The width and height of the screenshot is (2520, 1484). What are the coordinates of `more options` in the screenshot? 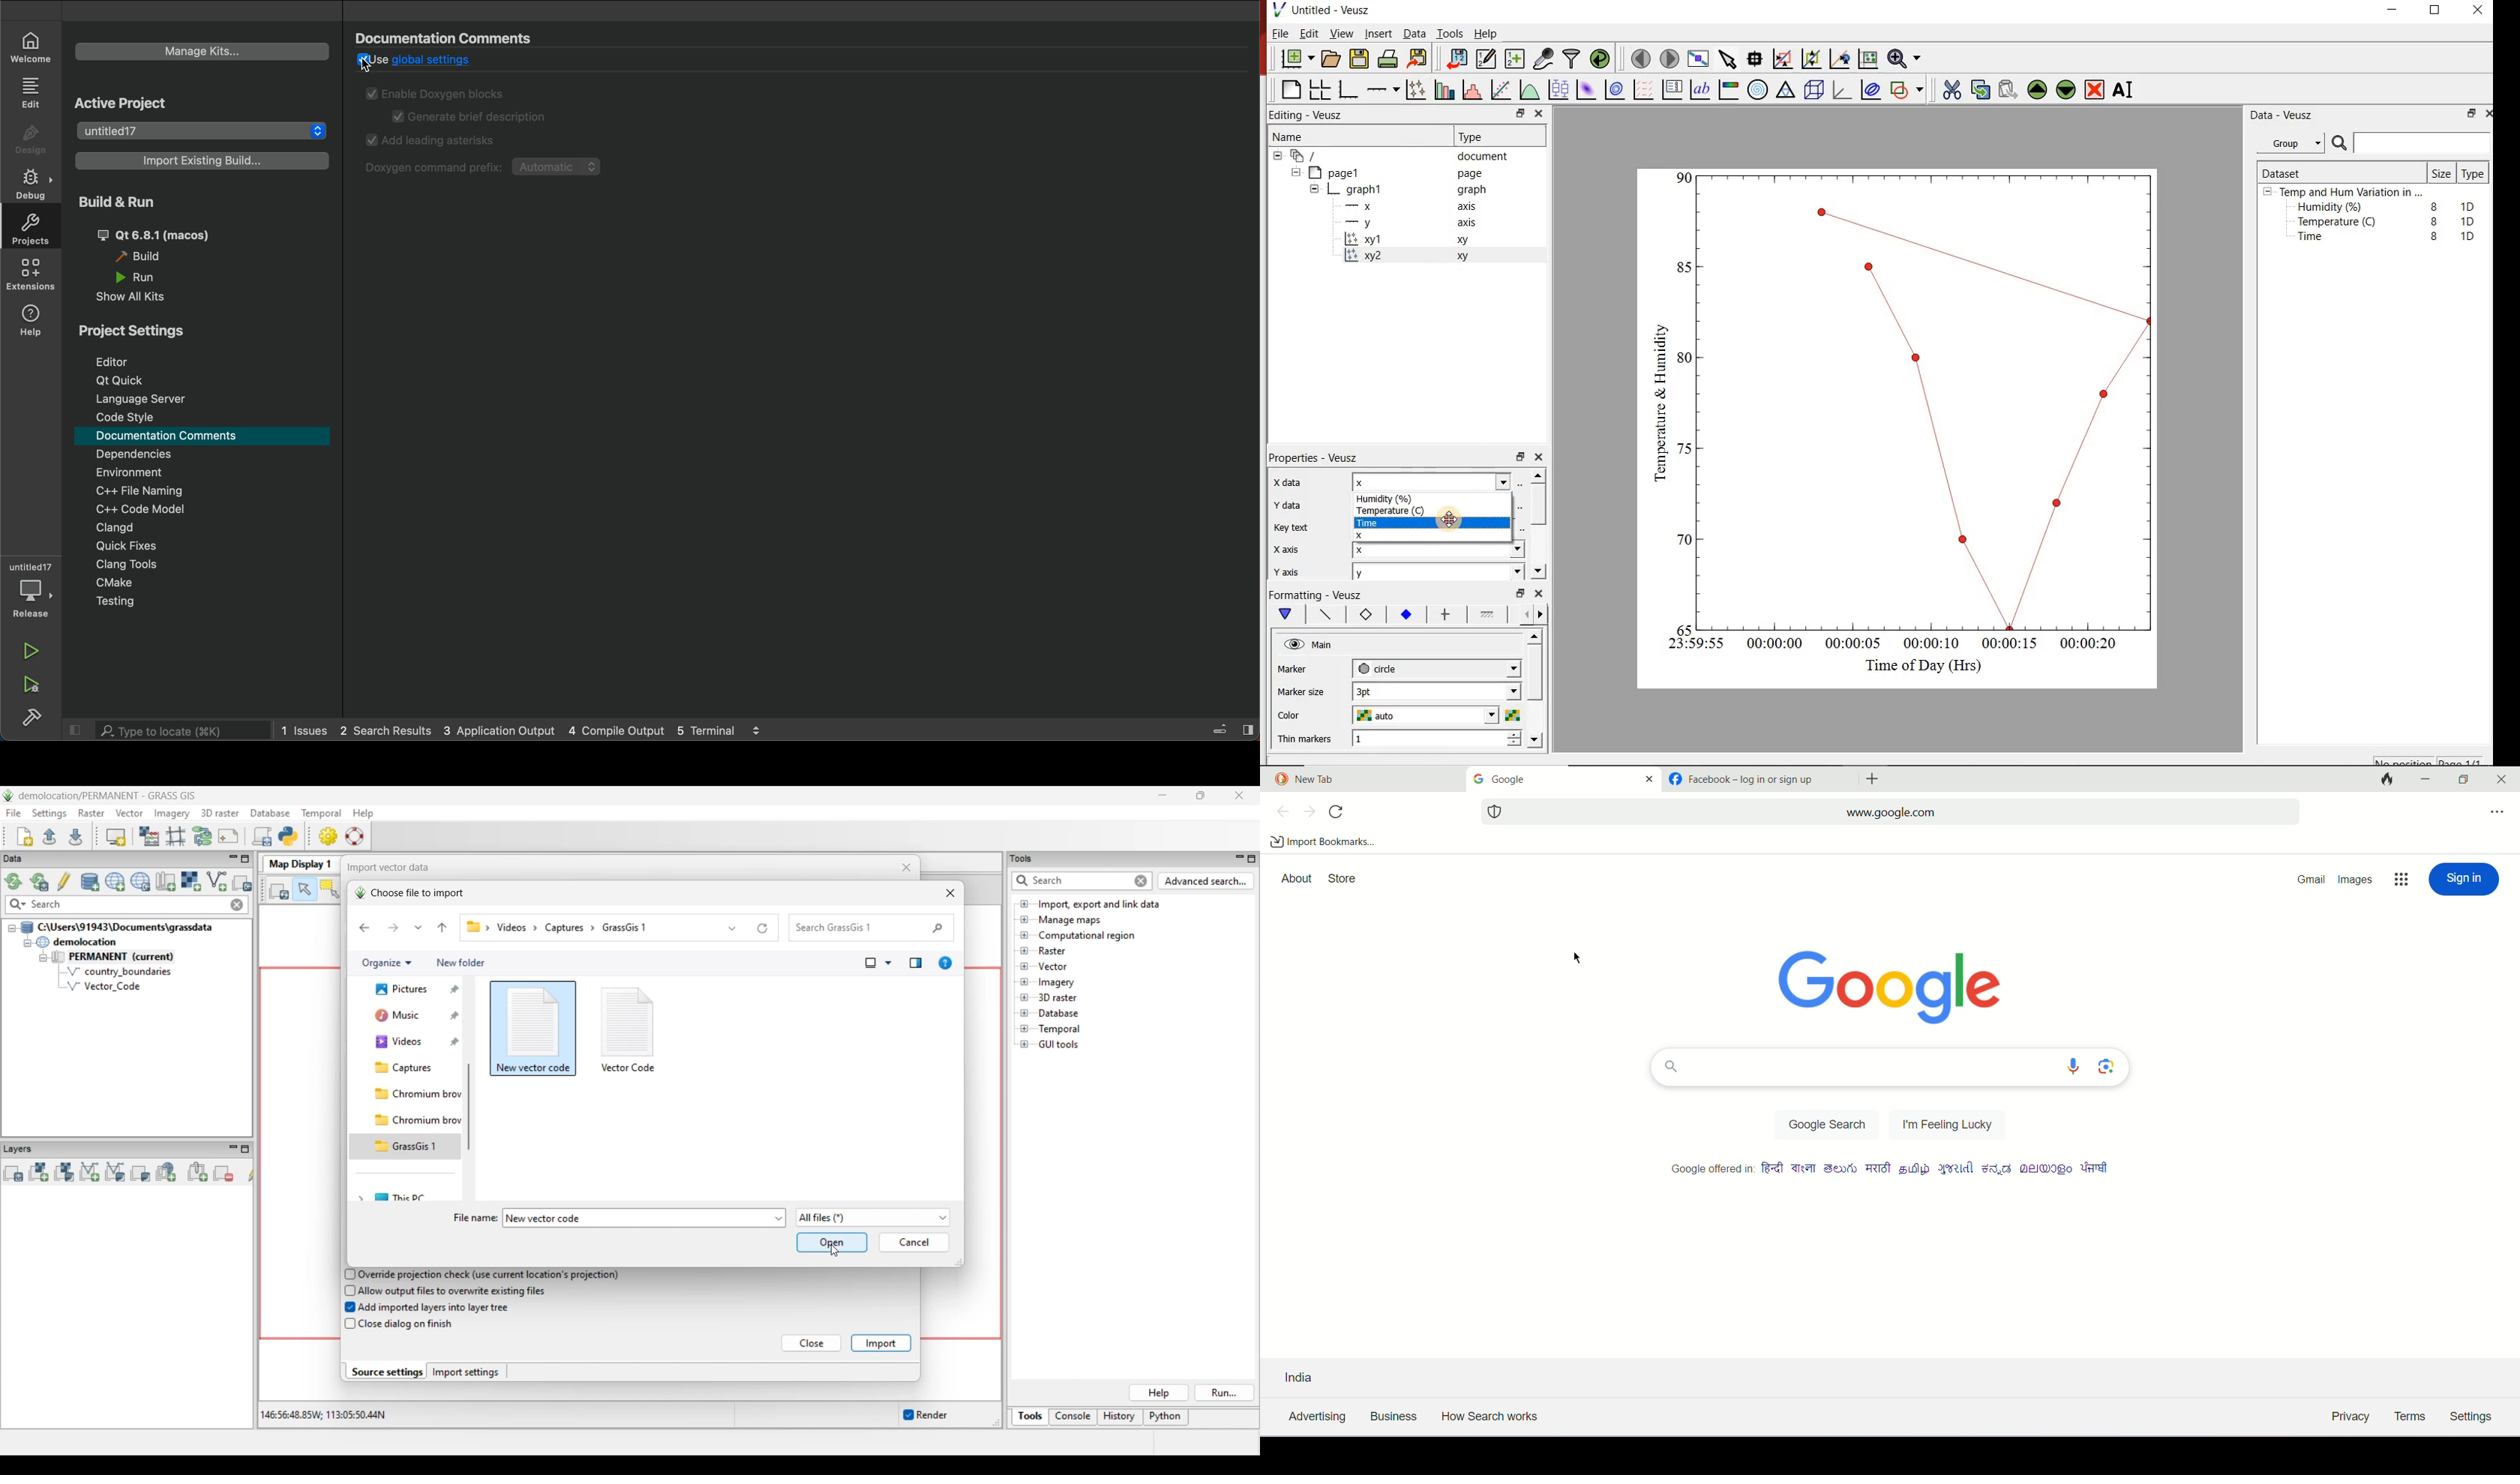 It's located at (2499, 817).